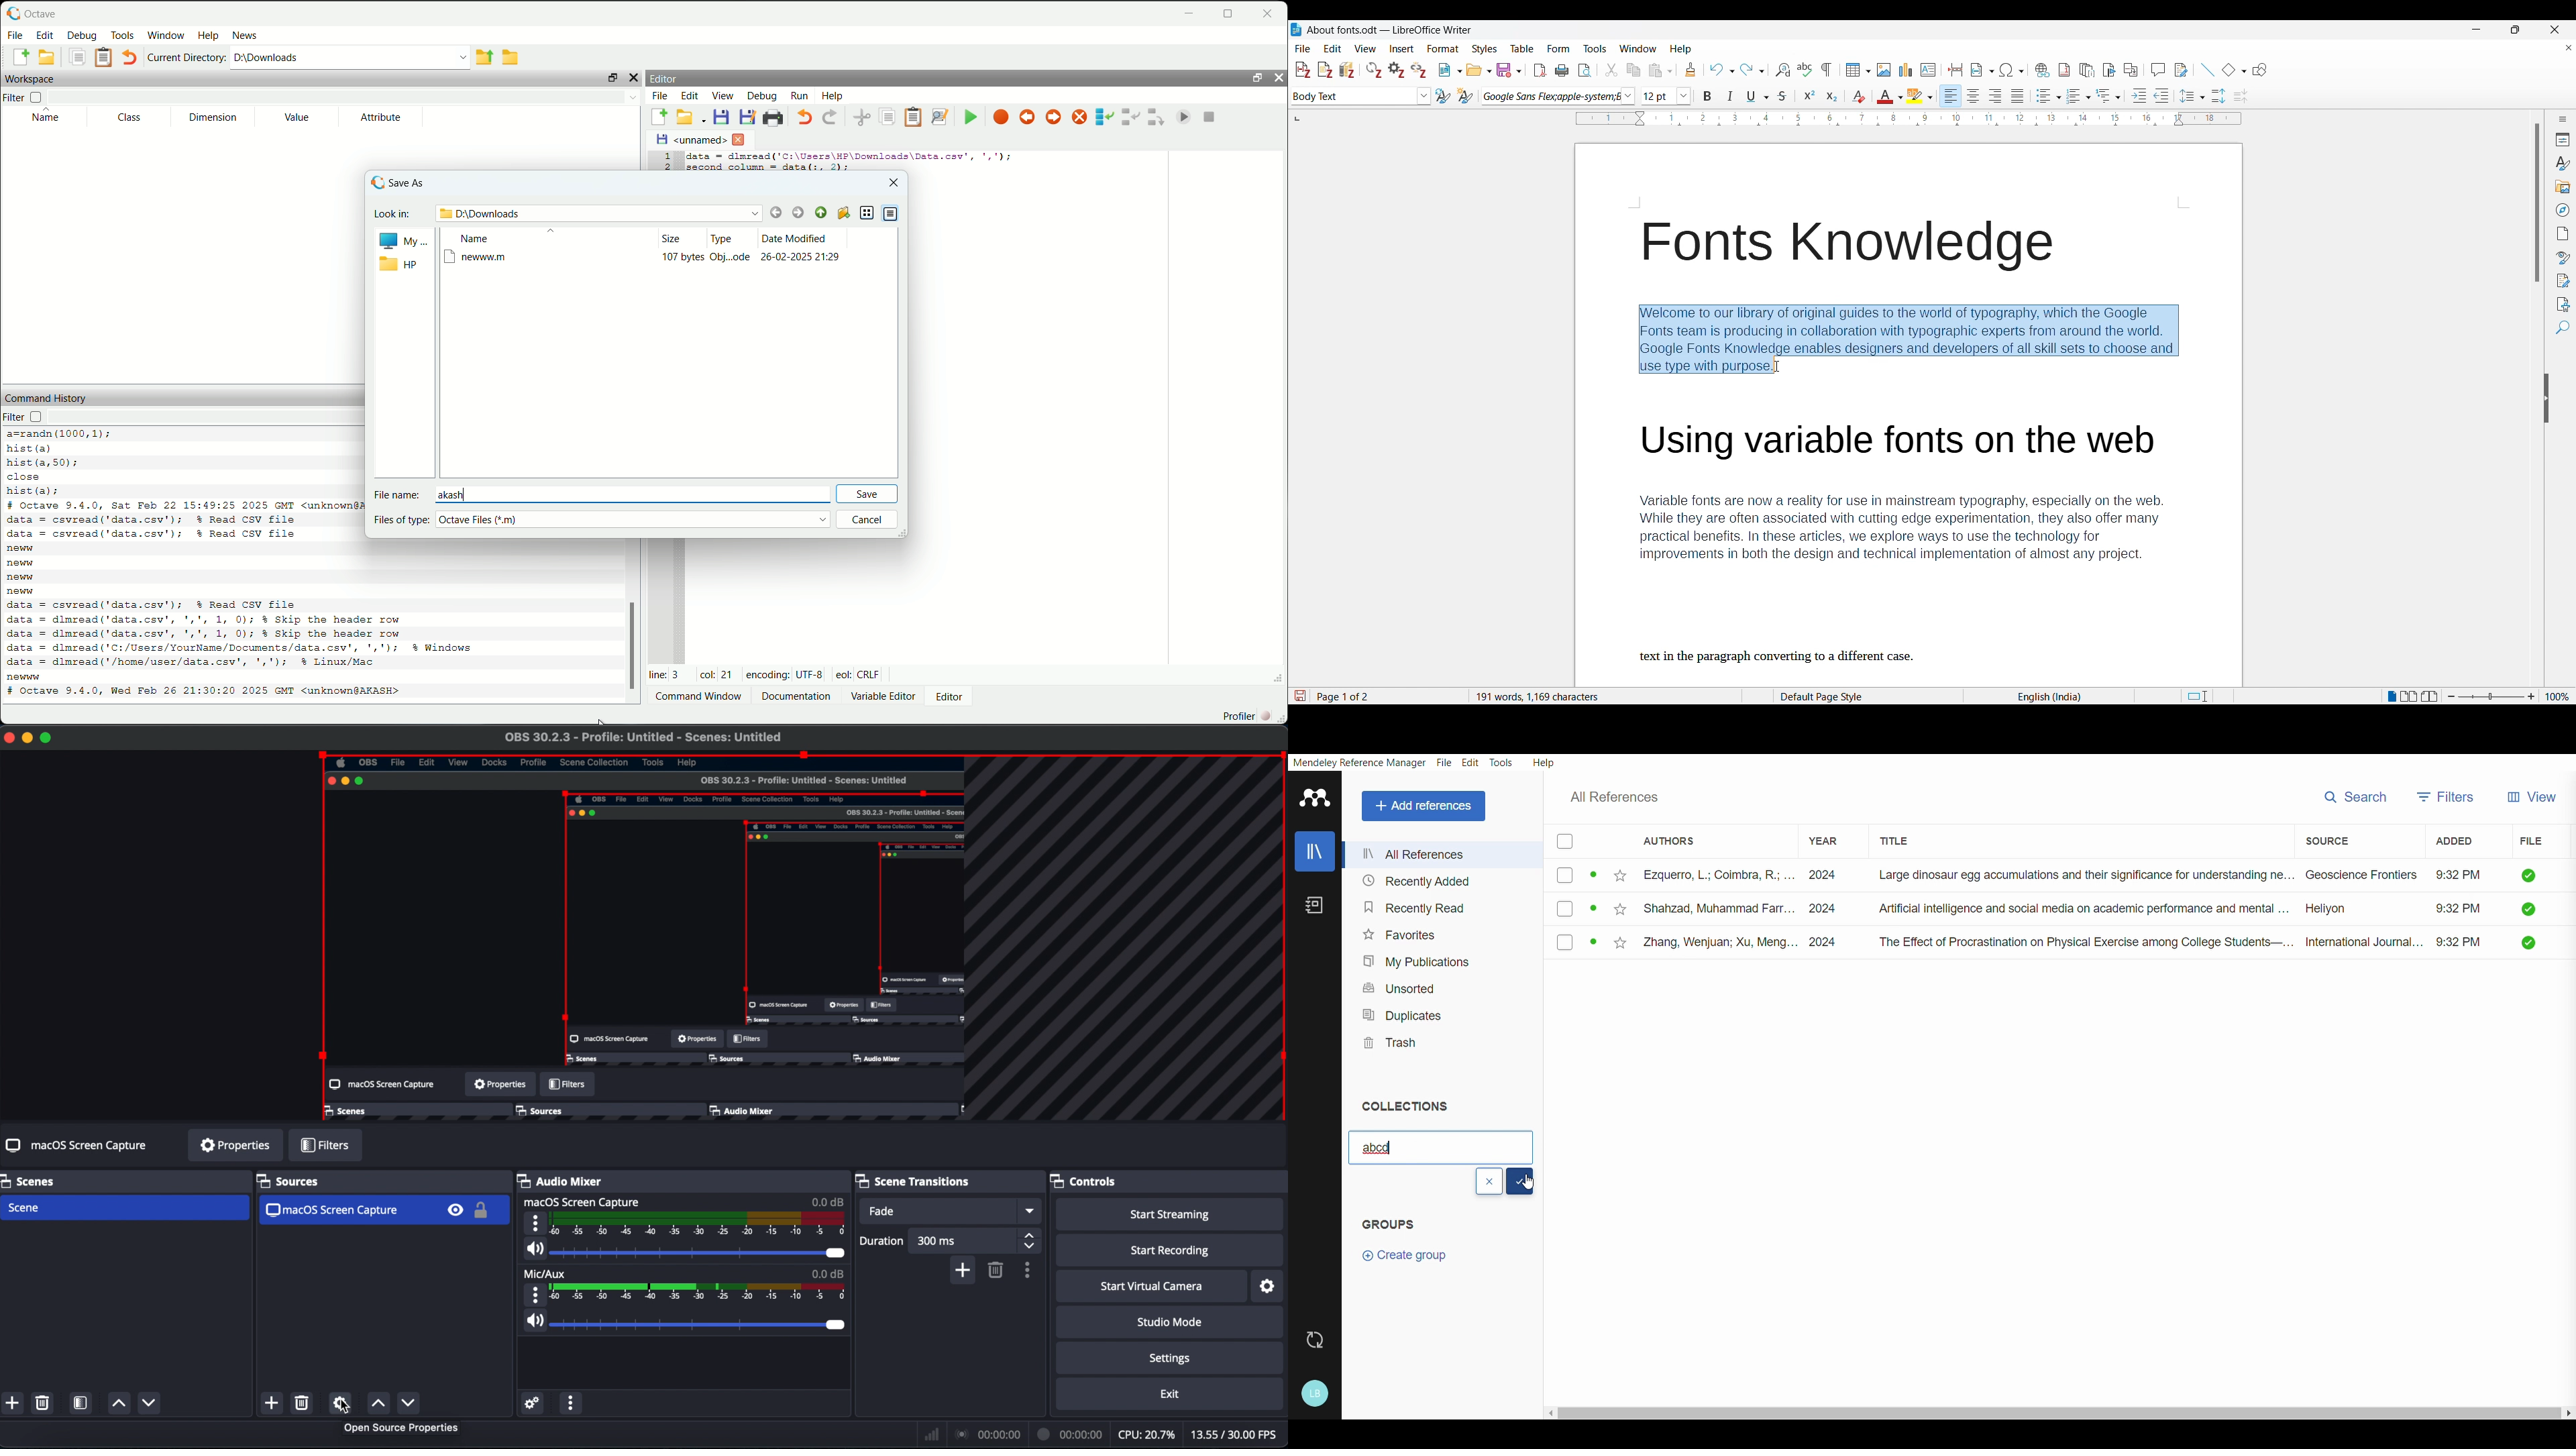  I want to click on remove source, so click(302, 1403).